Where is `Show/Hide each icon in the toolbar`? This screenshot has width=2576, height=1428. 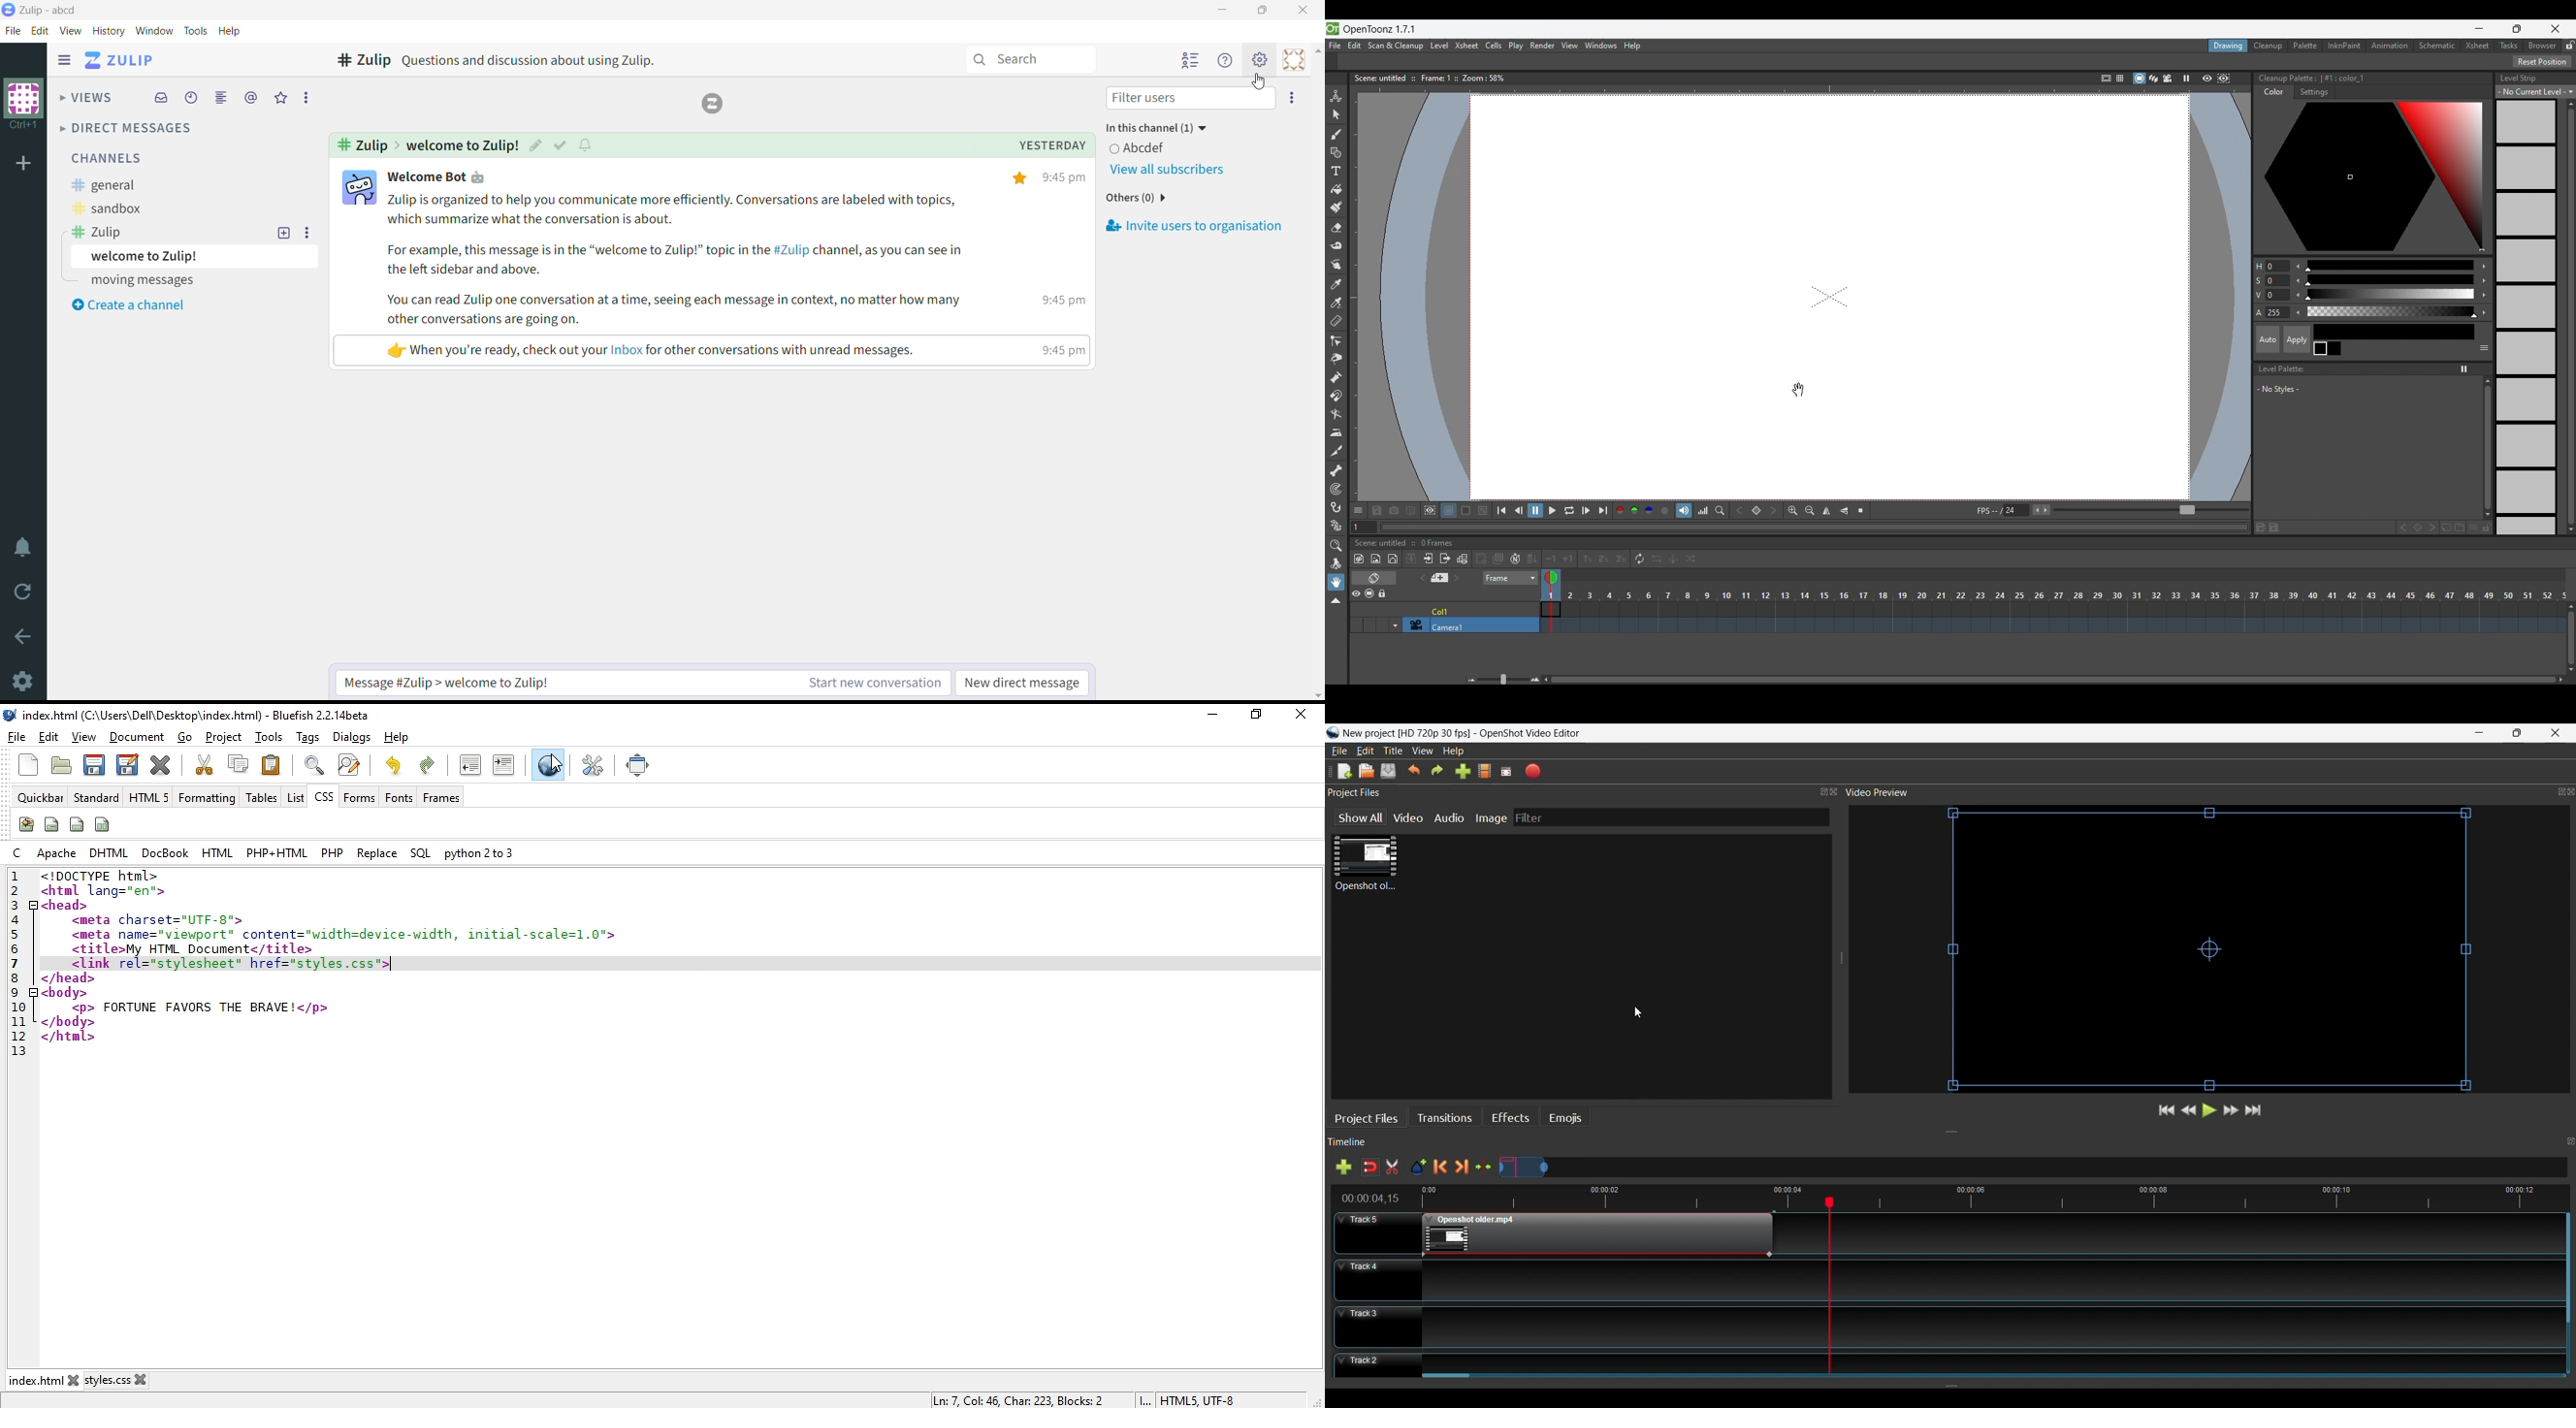
Show/Hide each icon in the toolbar is located at coordinates (1358, 510).